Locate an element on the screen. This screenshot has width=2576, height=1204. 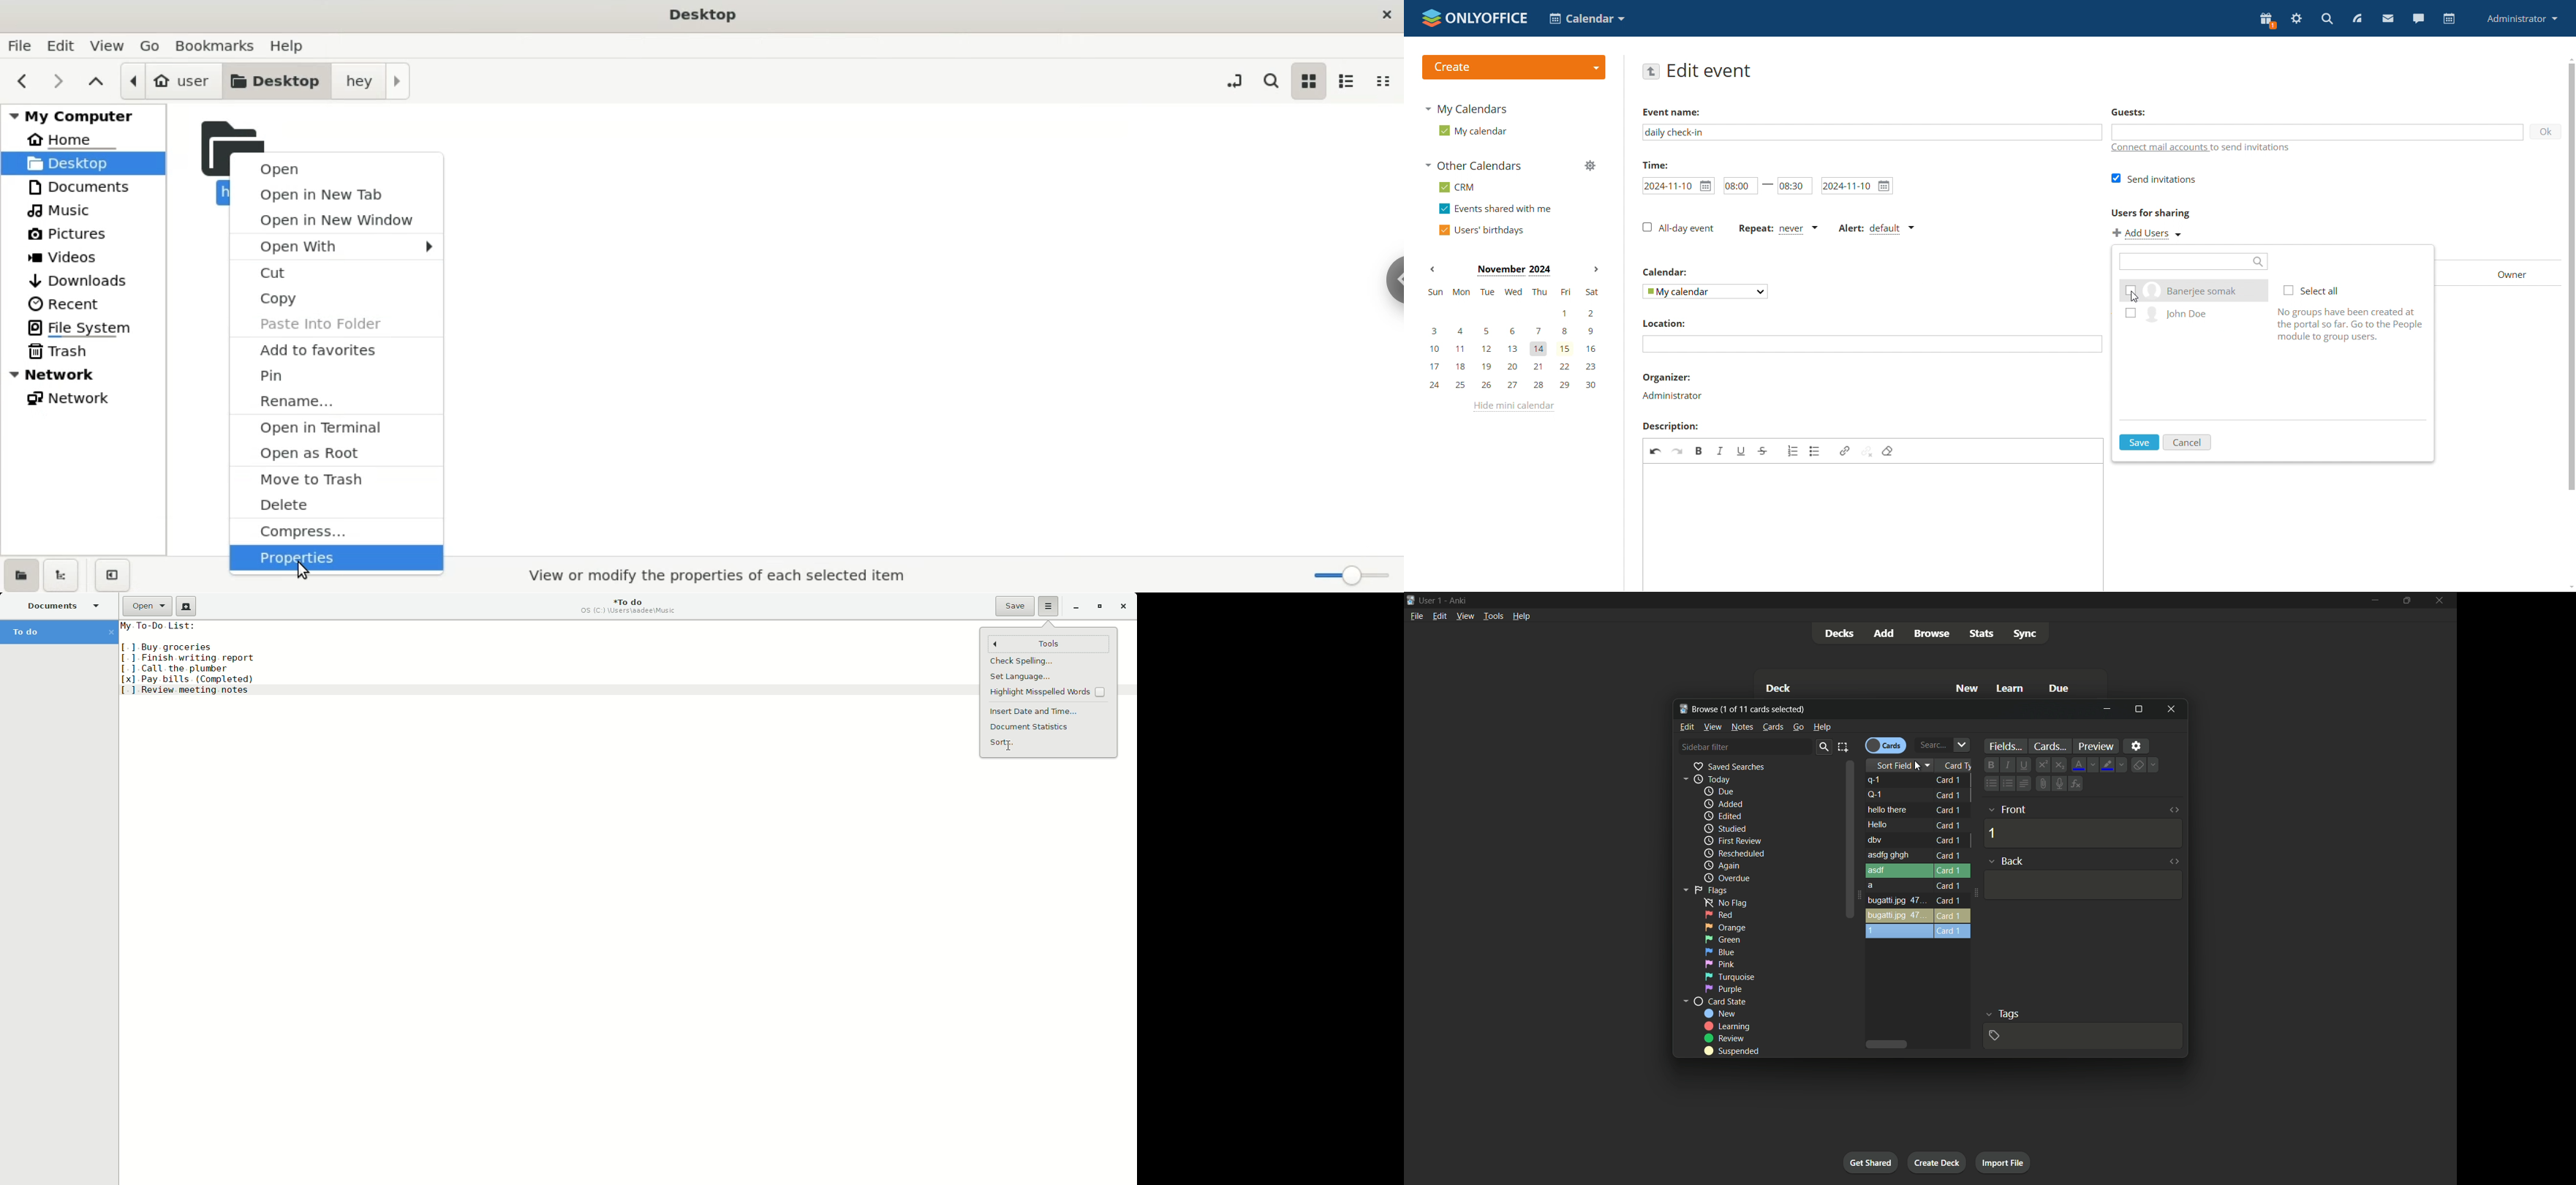
connect mail accounts is located at coordinates (2201, 150).